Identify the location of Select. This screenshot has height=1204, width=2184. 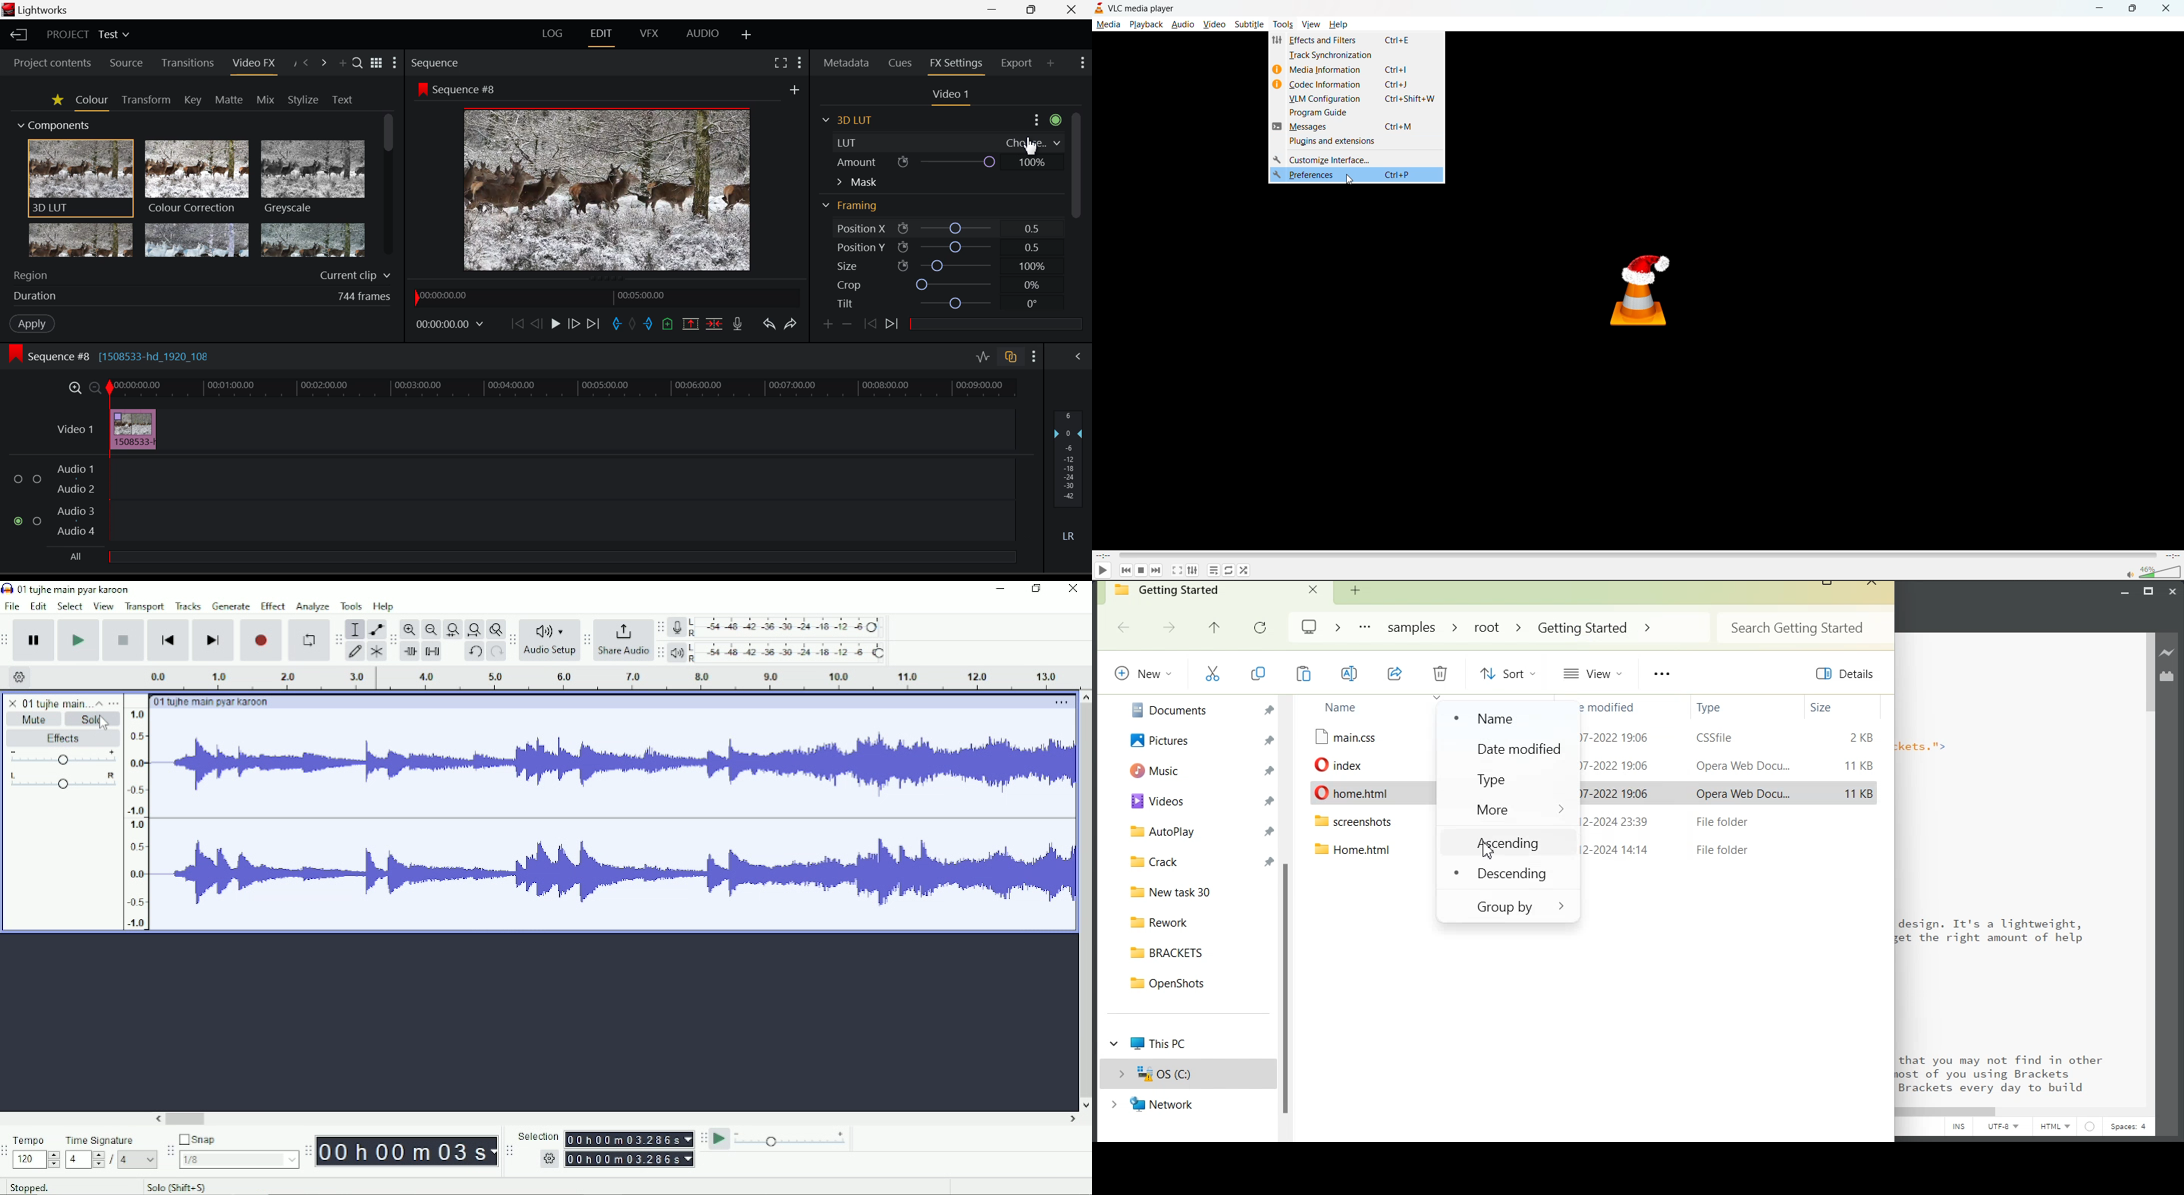
(68, 606).